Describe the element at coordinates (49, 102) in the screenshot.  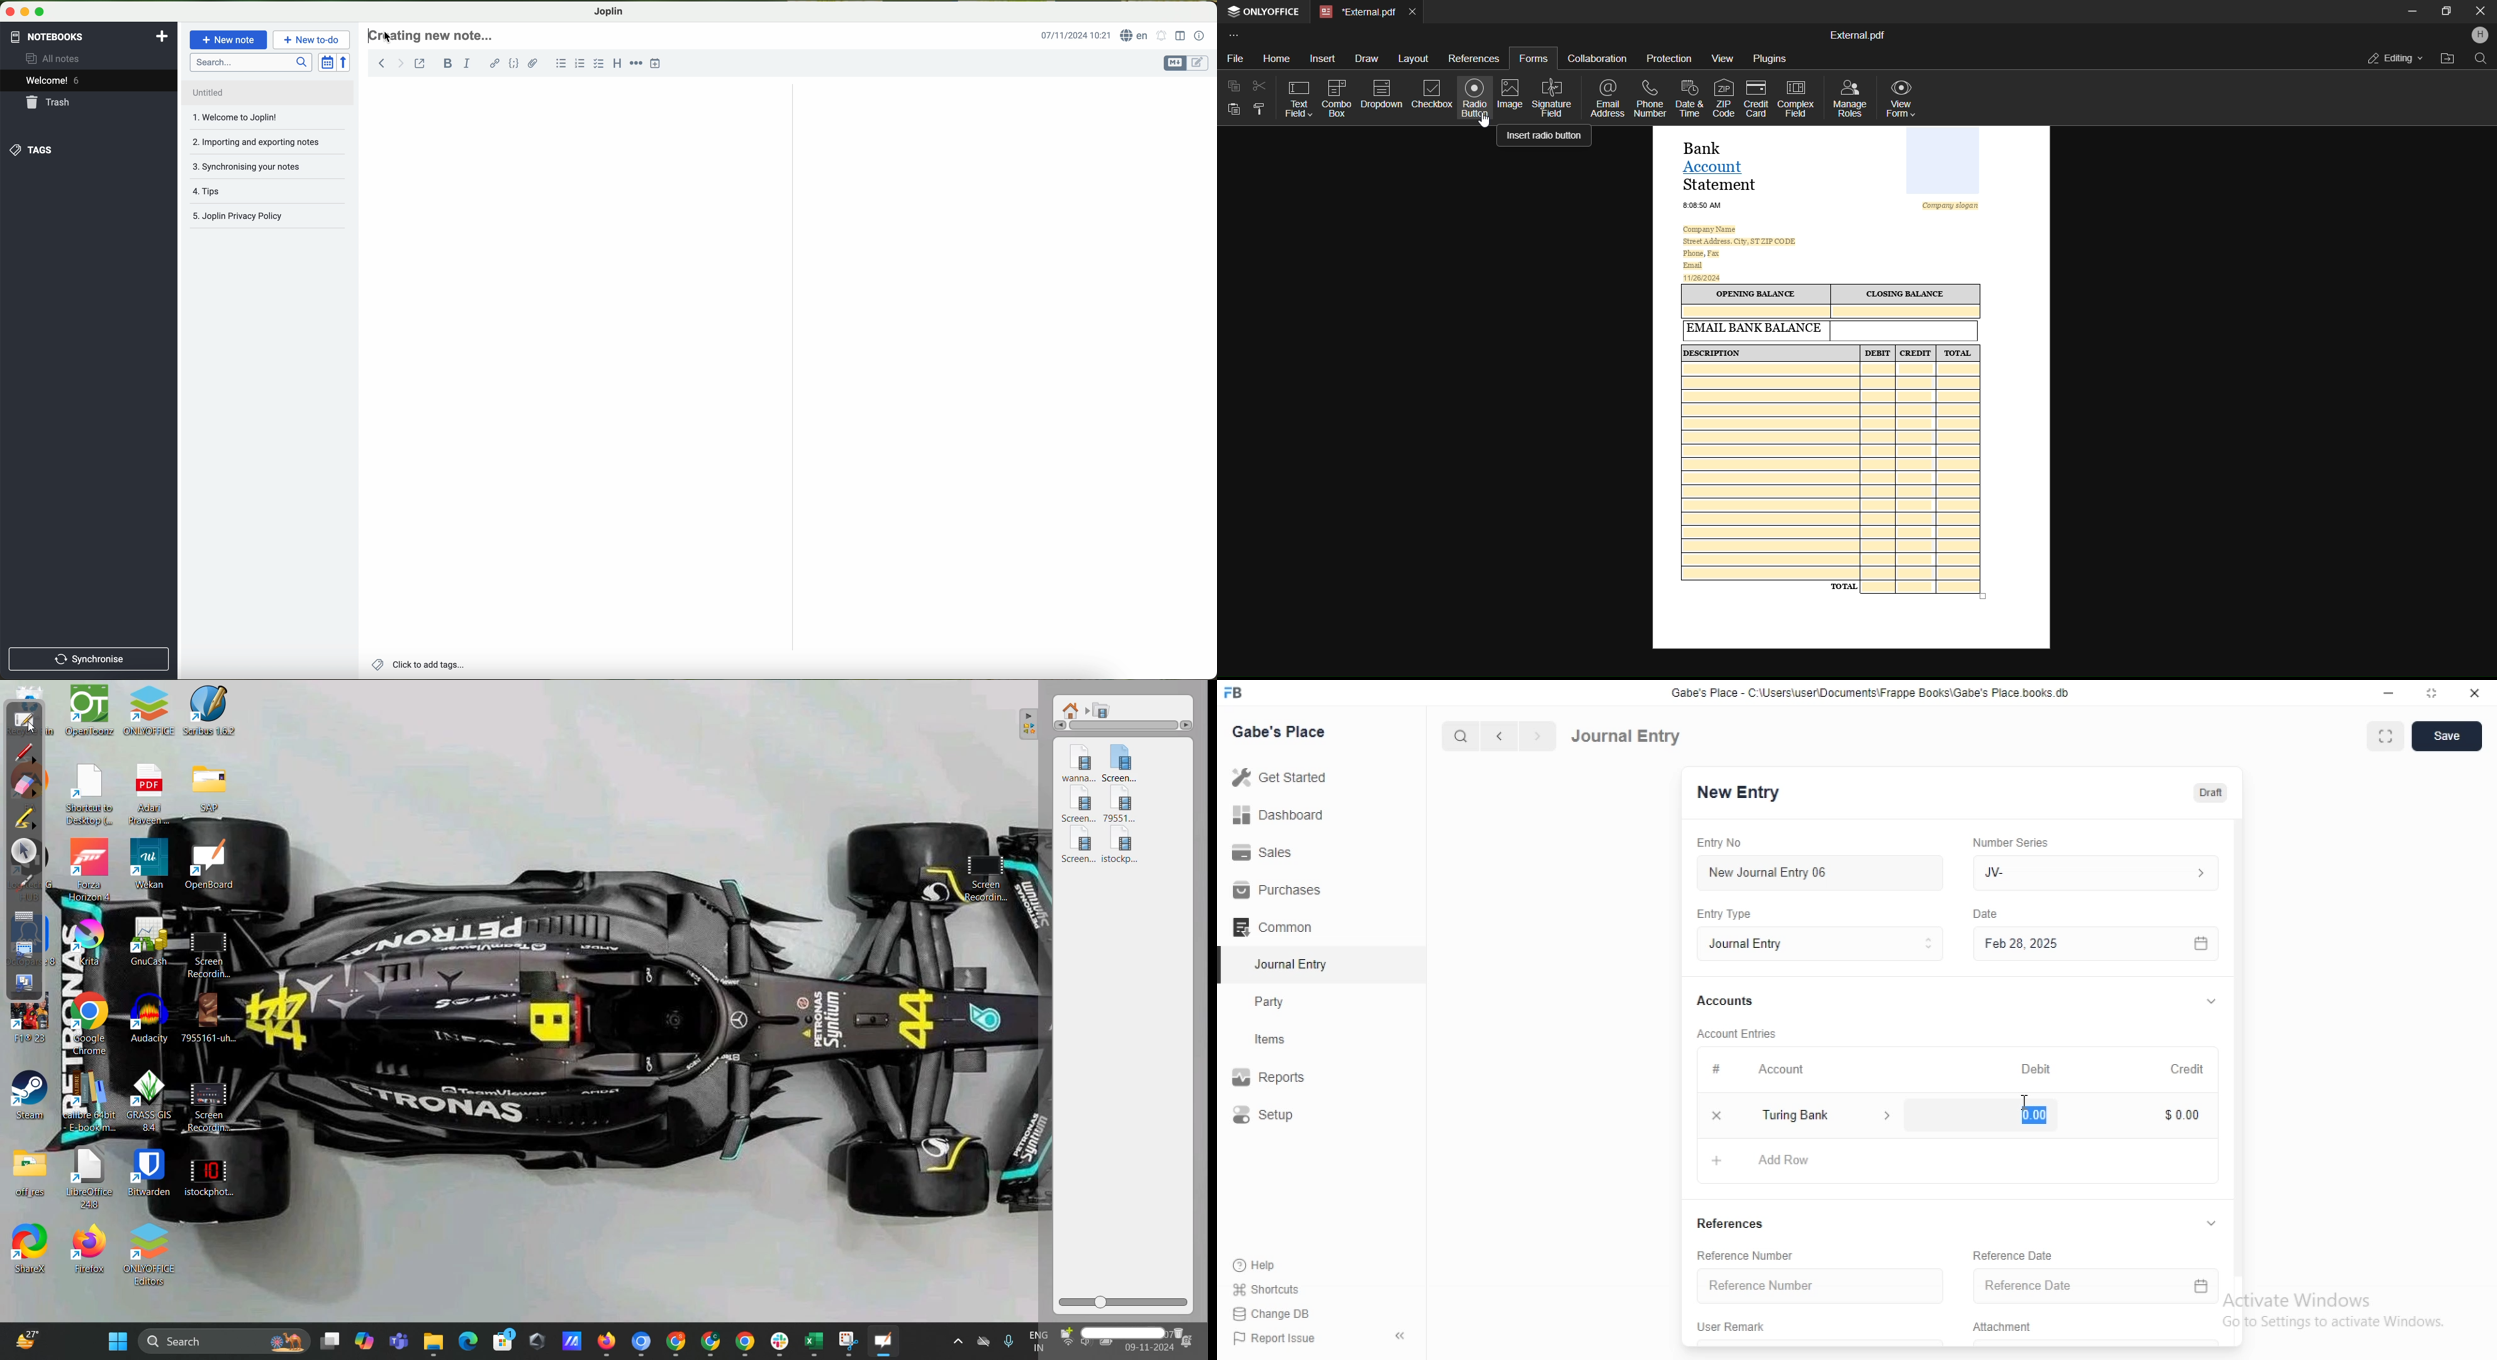
I see `trash` at that location.